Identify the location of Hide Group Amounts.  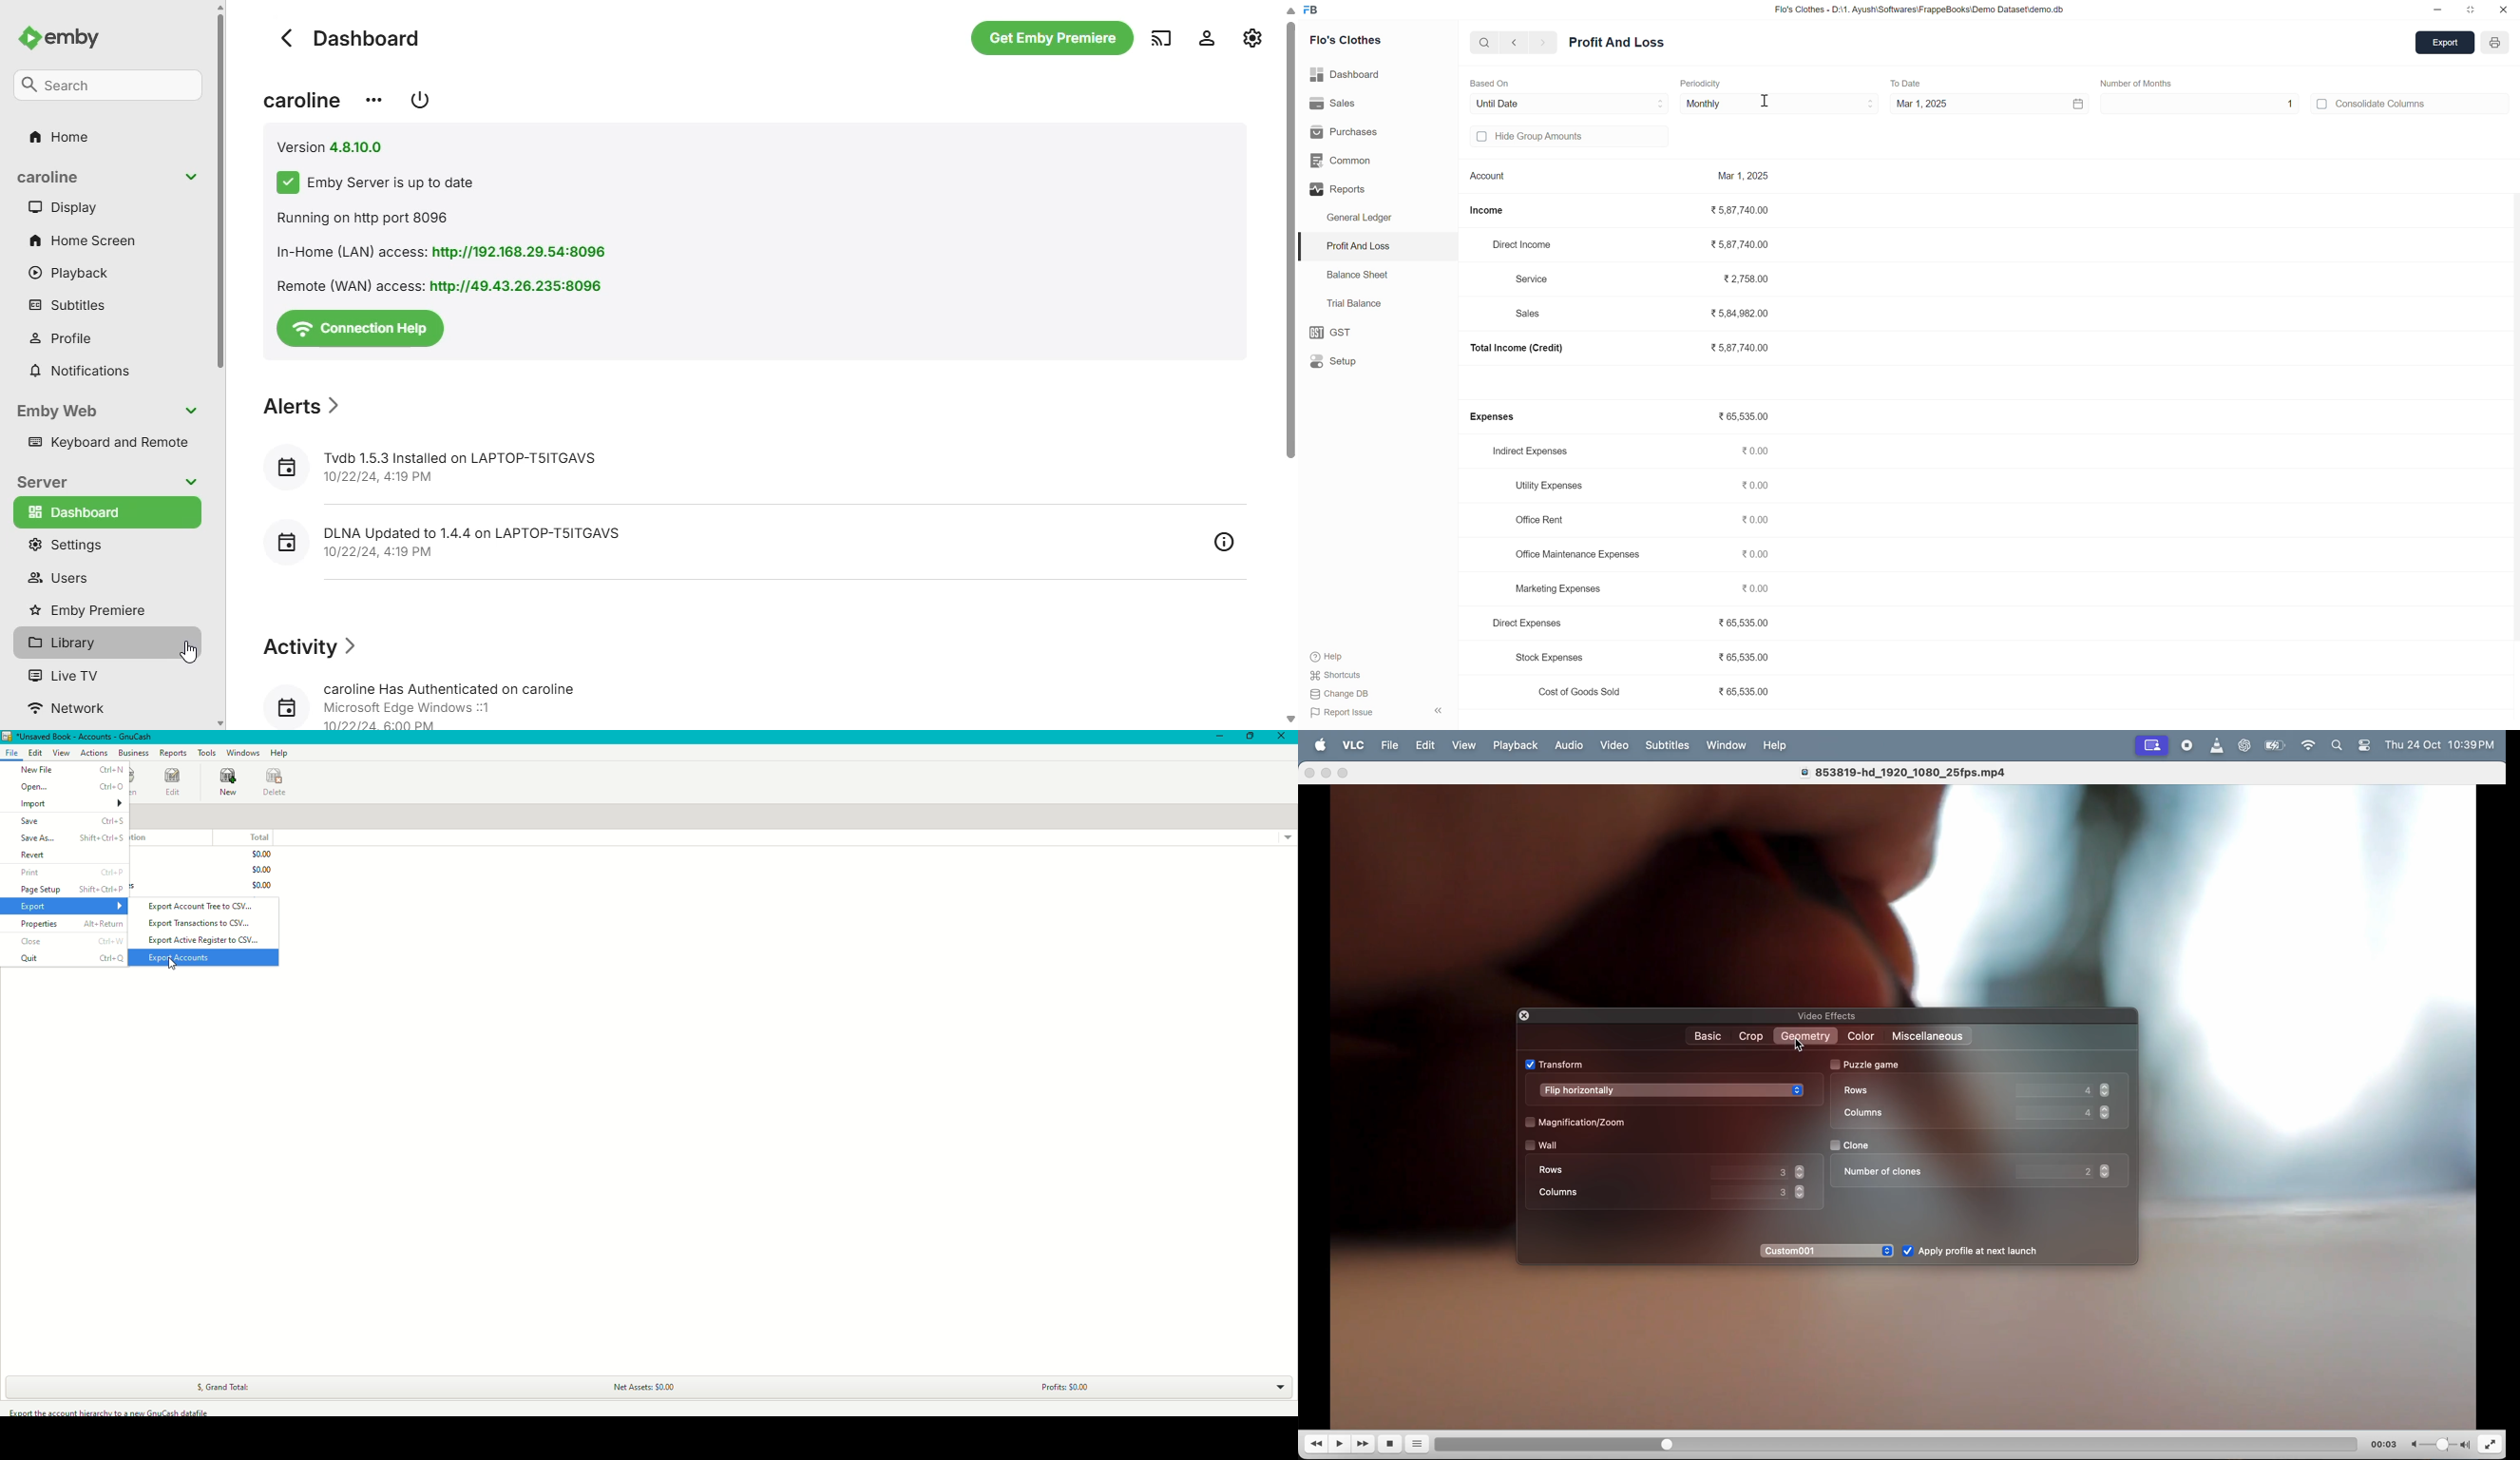
(1550, 140).